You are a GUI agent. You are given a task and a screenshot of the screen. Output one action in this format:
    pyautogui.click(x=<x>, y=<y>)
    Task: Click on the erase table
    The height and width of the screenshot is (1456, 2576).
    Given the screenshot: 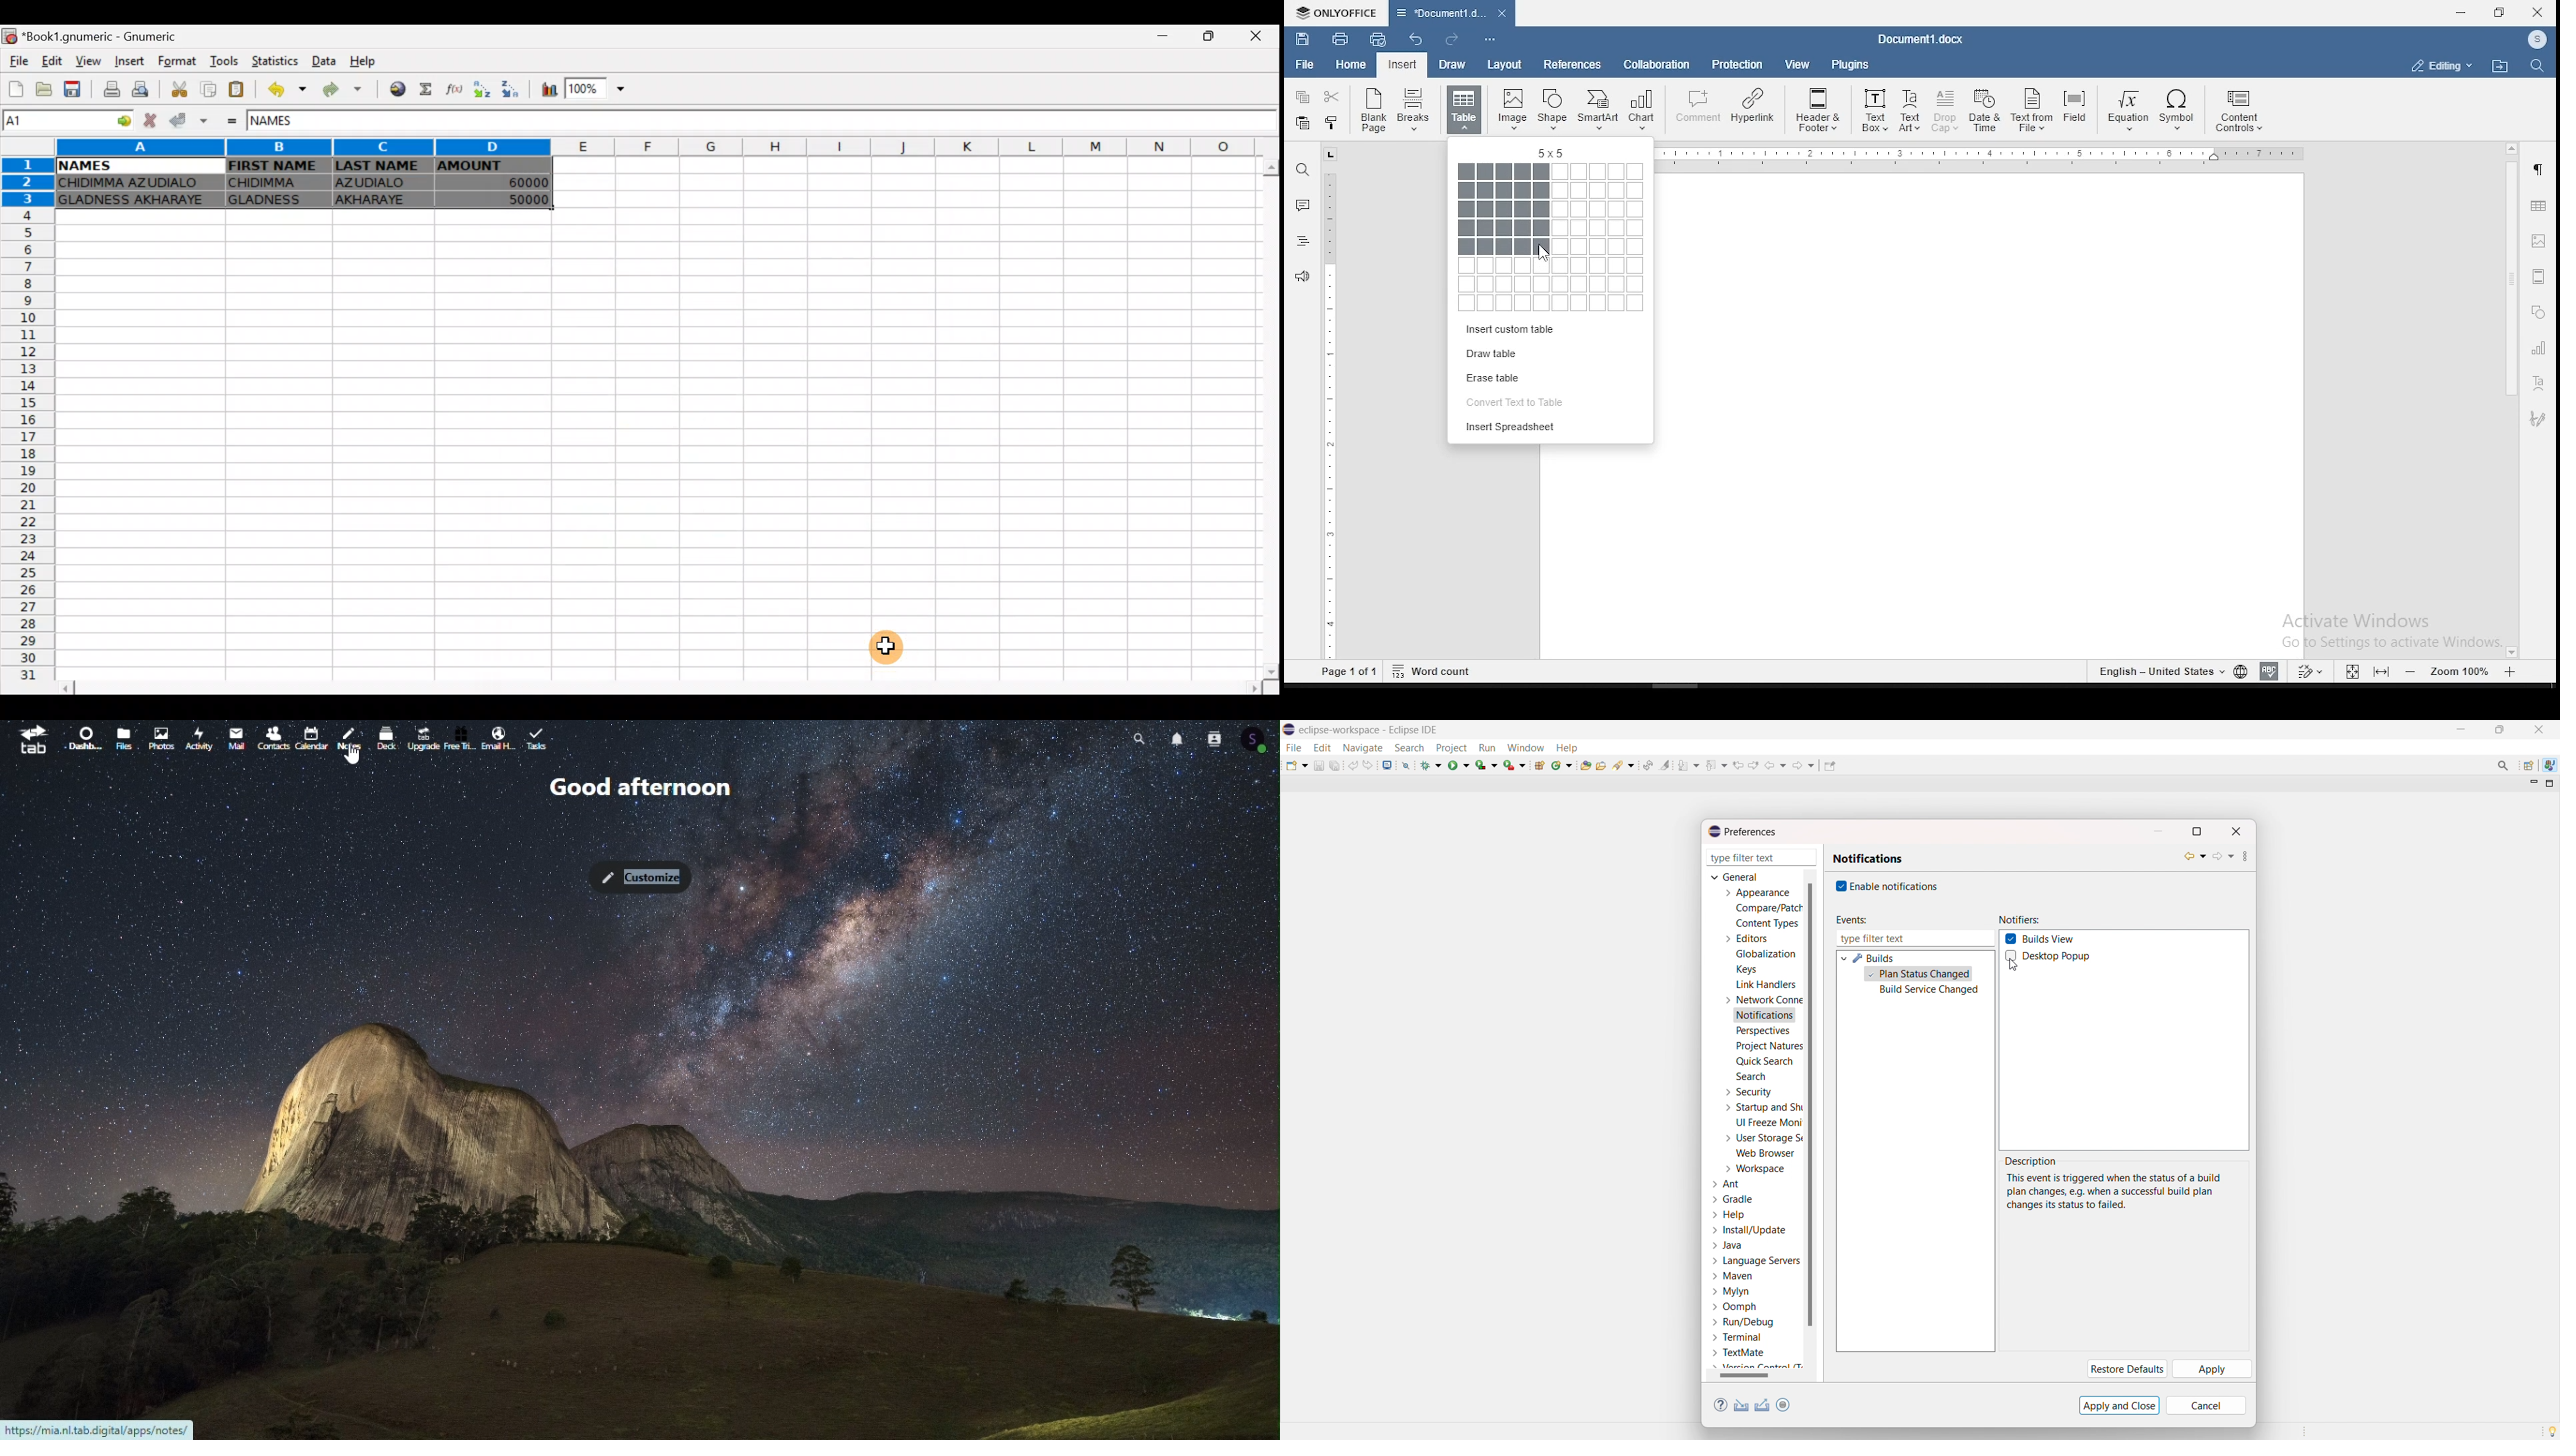 What is the action you would take?
    pyautogui.click(x=1553, y=376)
    